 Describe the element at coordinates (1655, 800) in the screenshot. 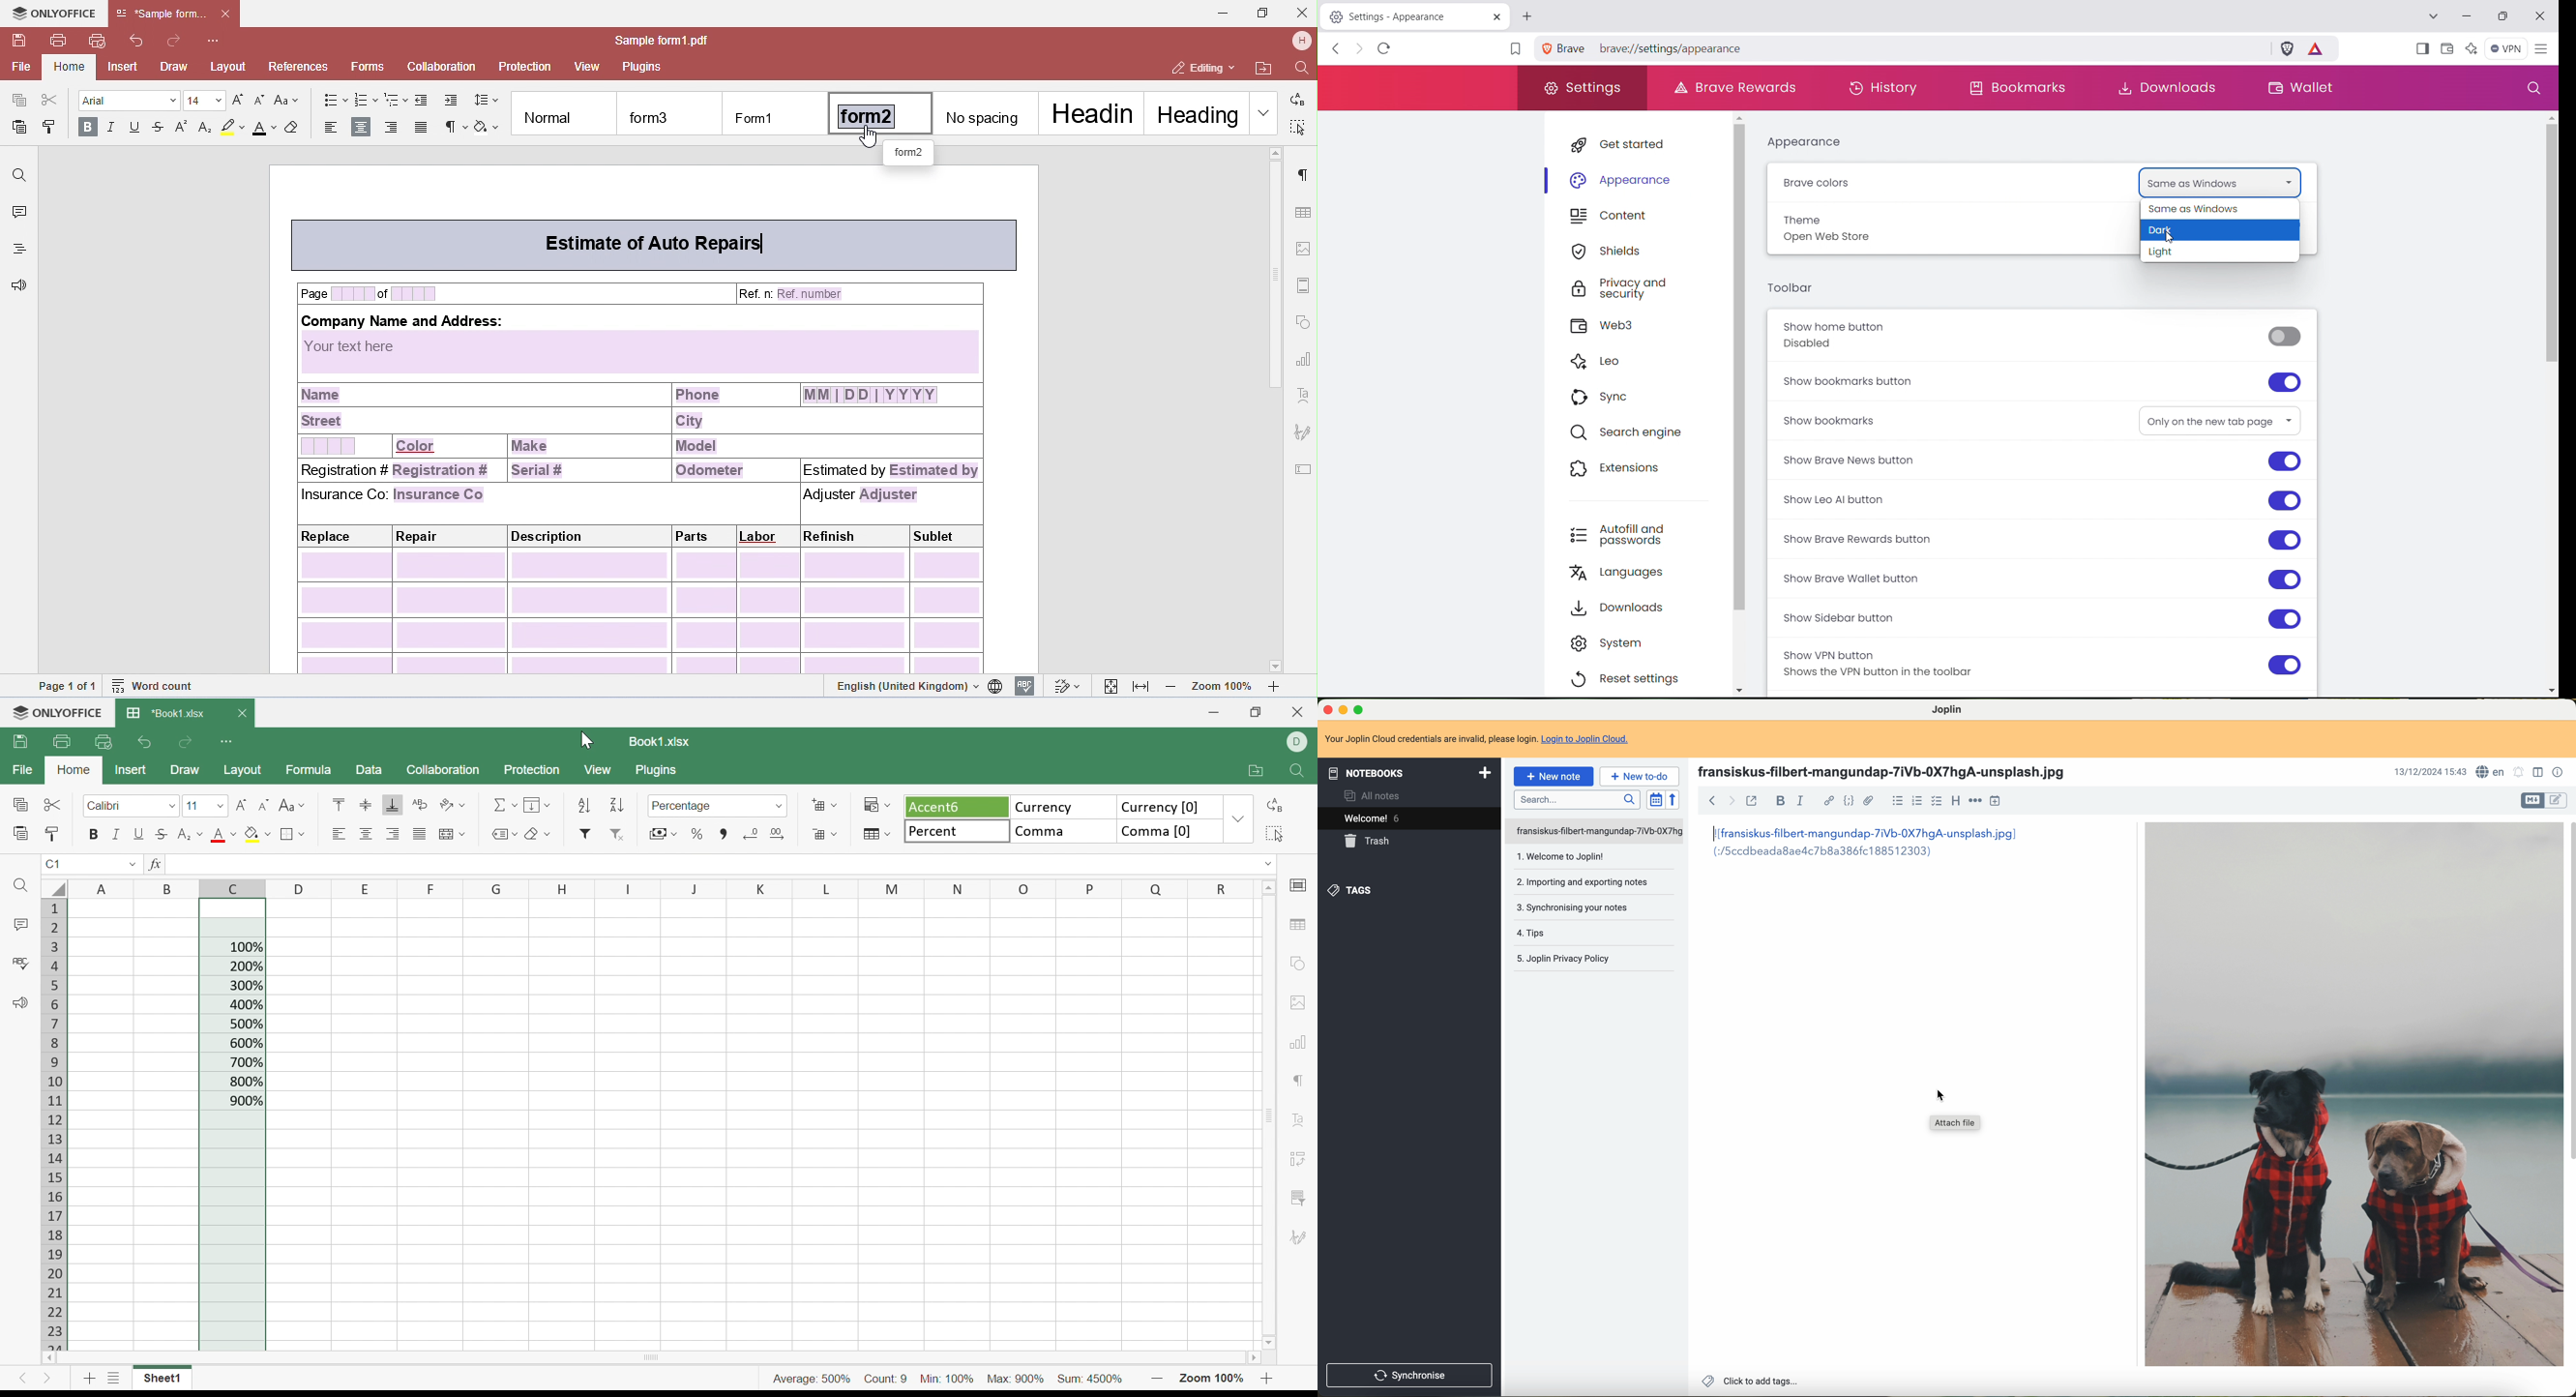

I see `toggle sort order field` at that location.